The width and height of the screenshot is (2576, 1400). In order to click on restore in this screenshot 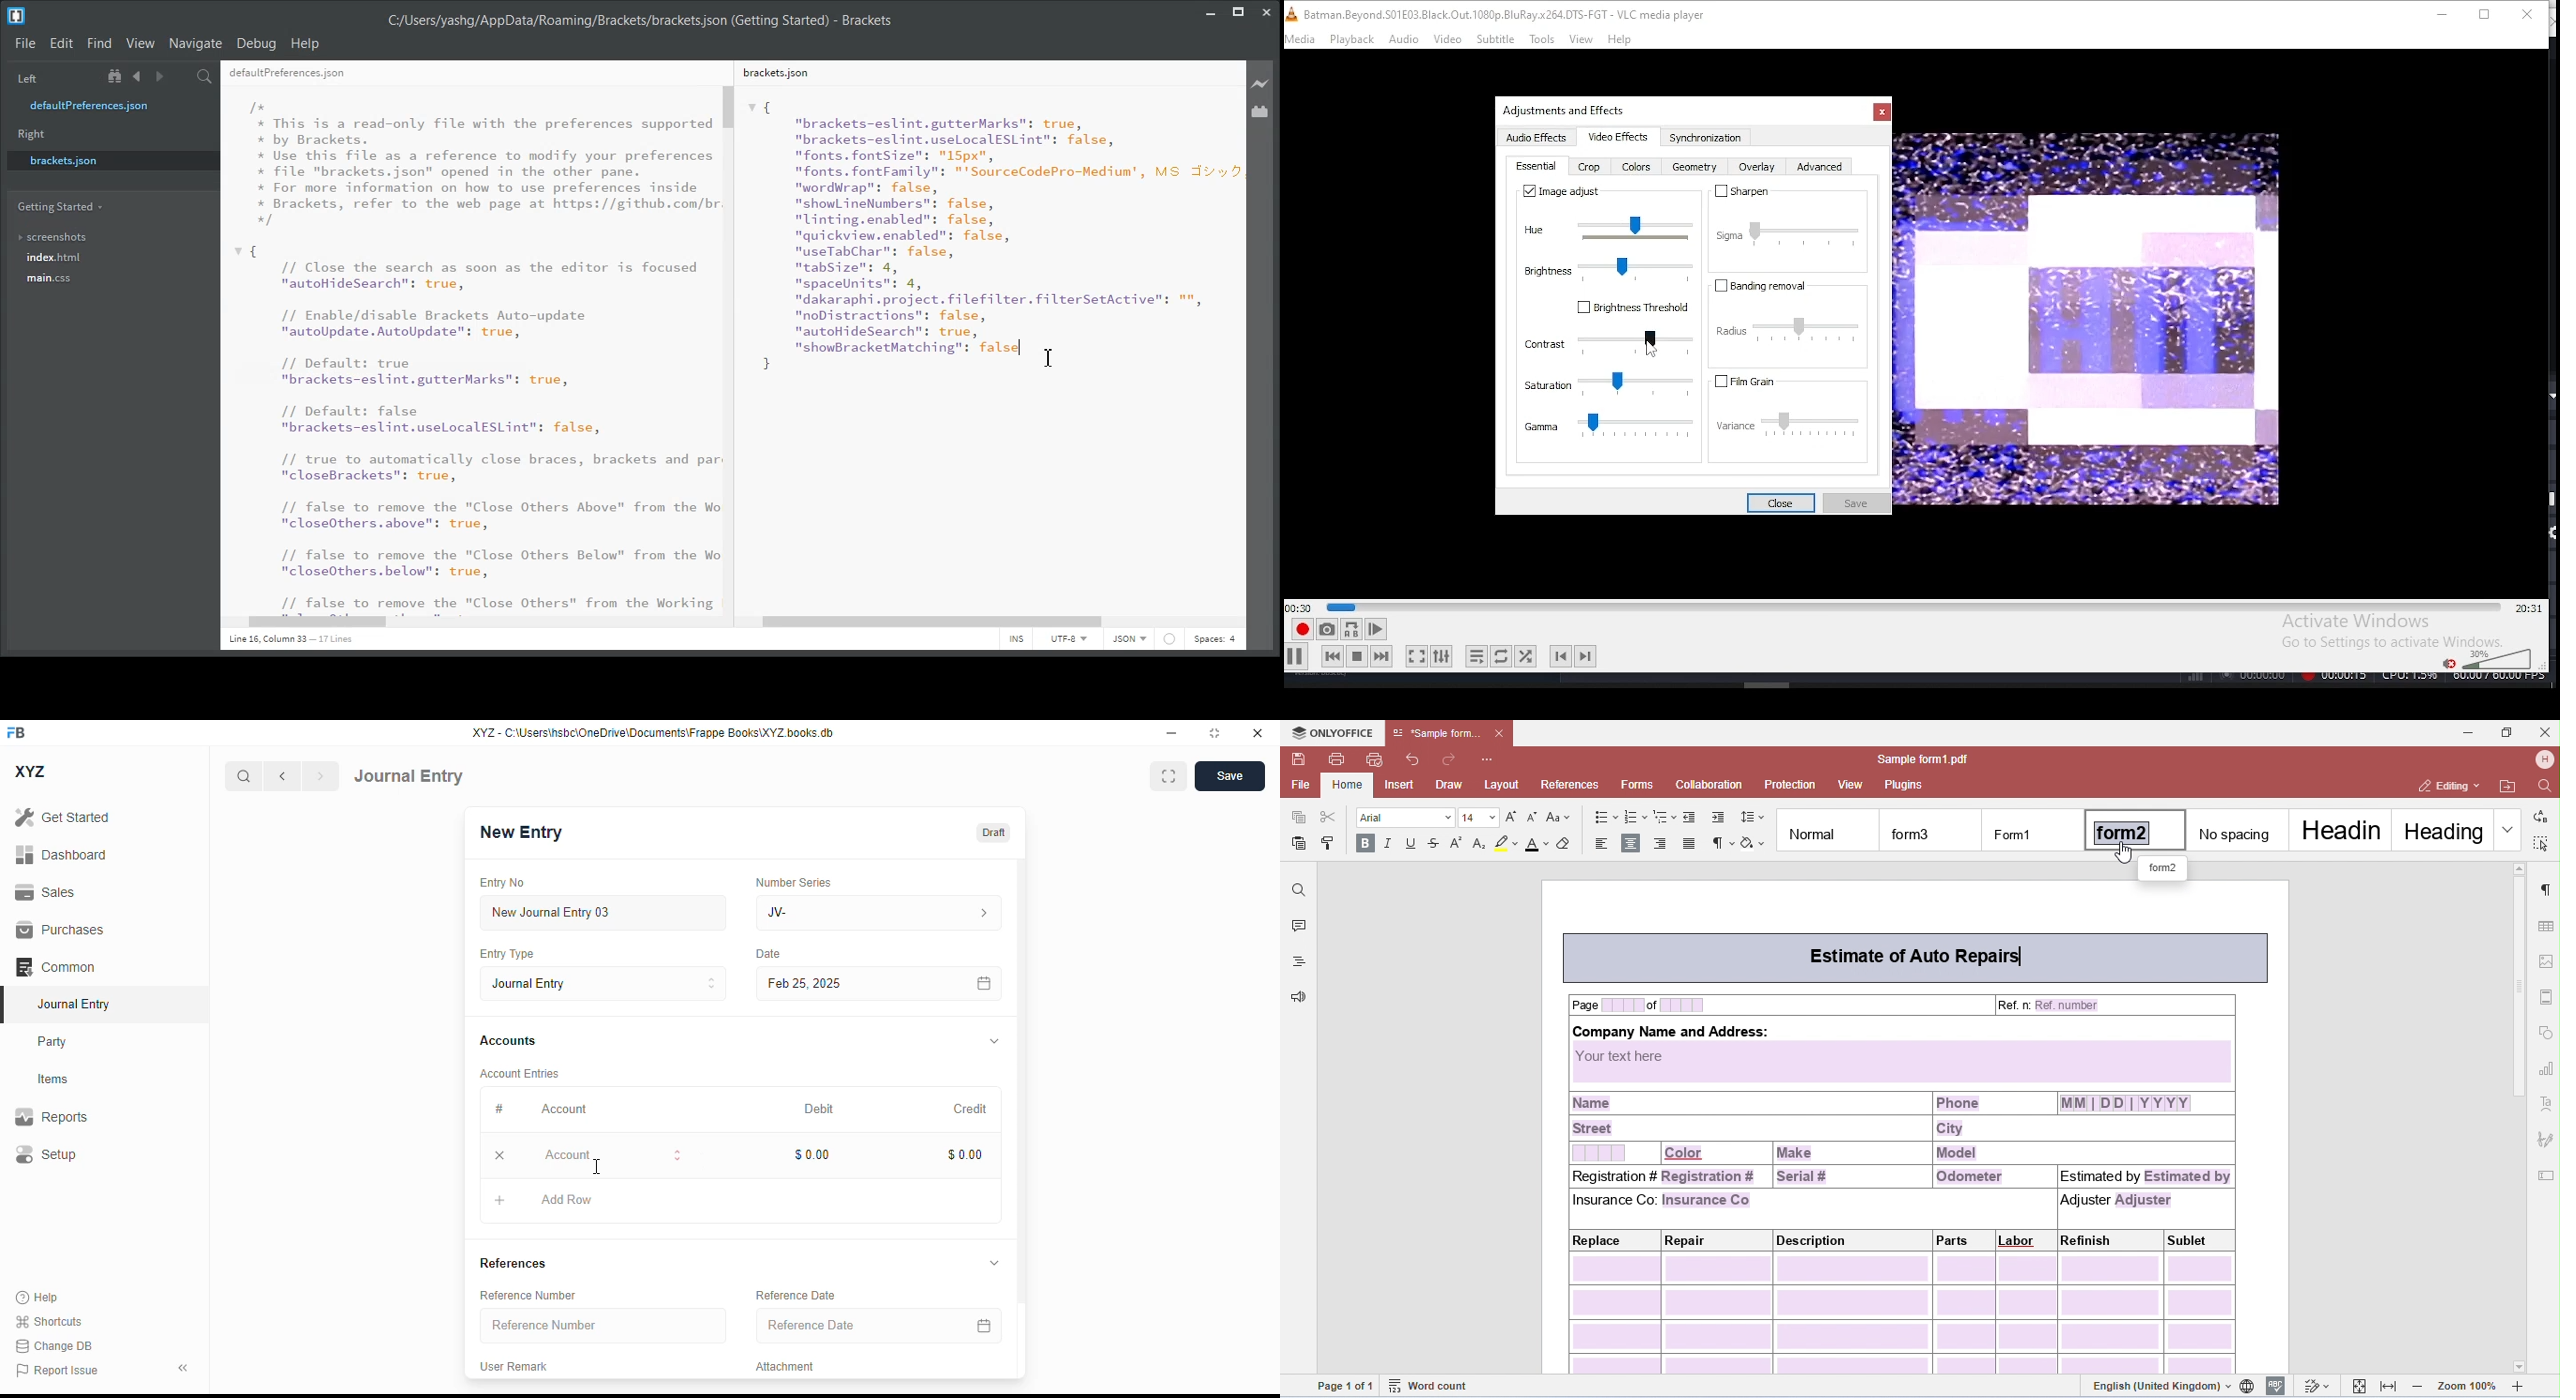, I will do `click(2484, 16)`.